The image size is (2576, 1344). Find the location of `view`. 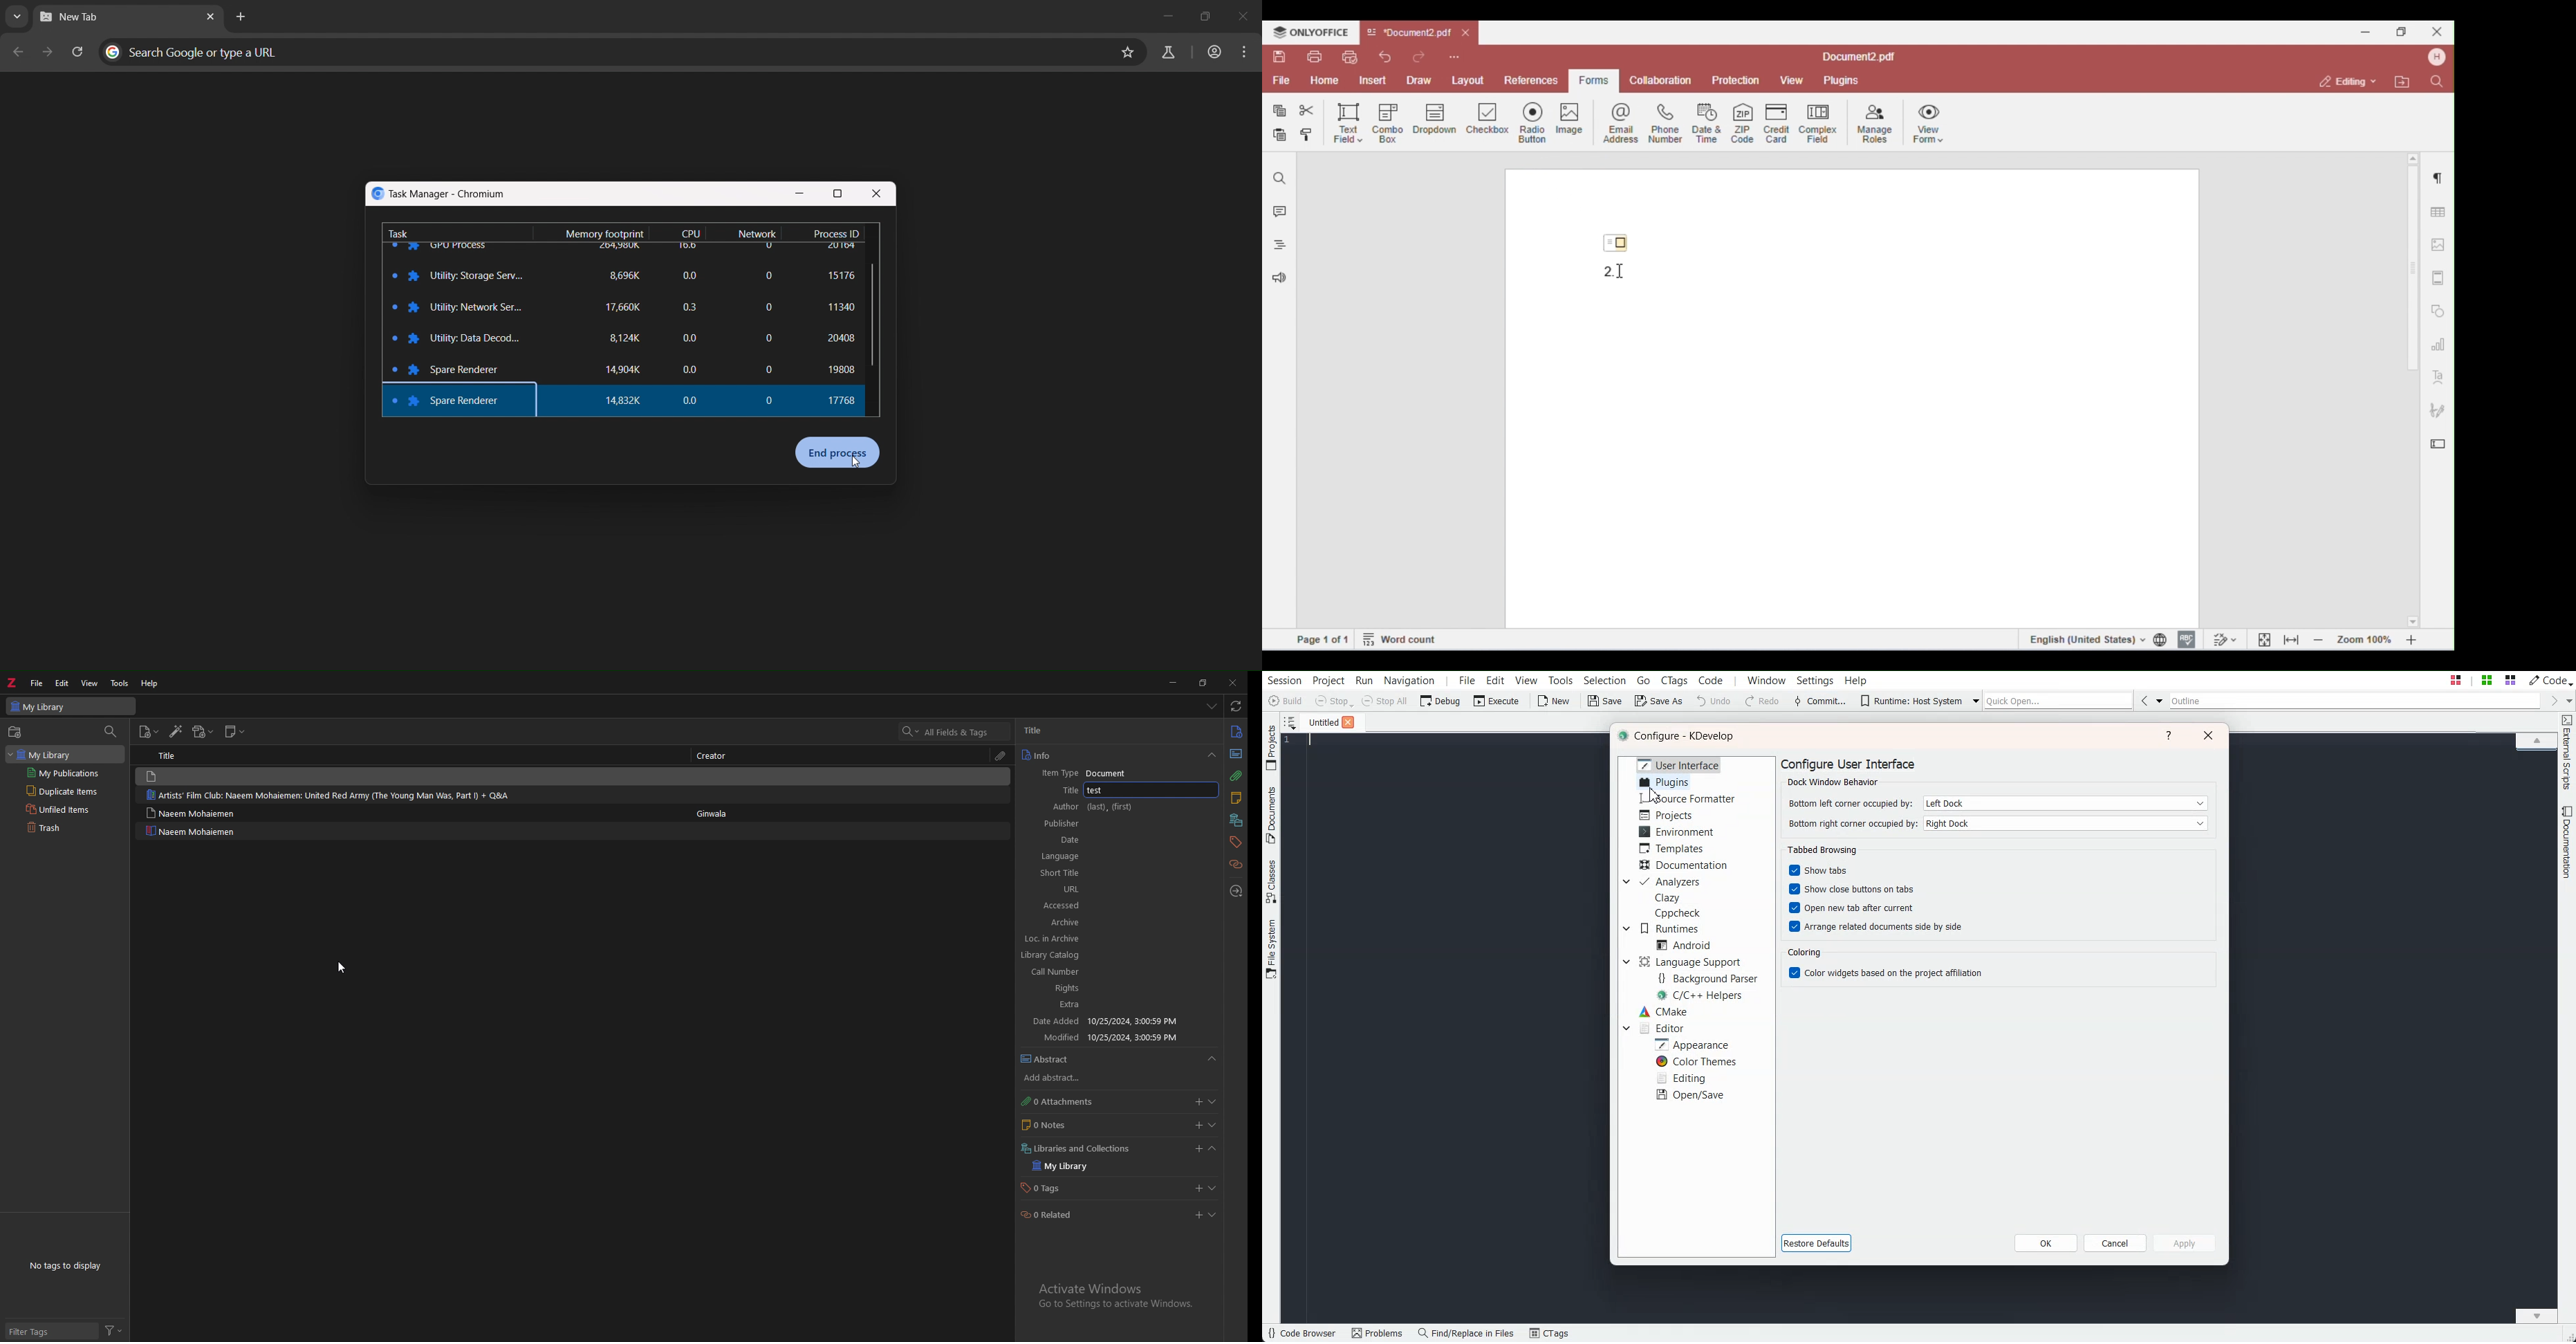

view is located at coordinates (90, 683).